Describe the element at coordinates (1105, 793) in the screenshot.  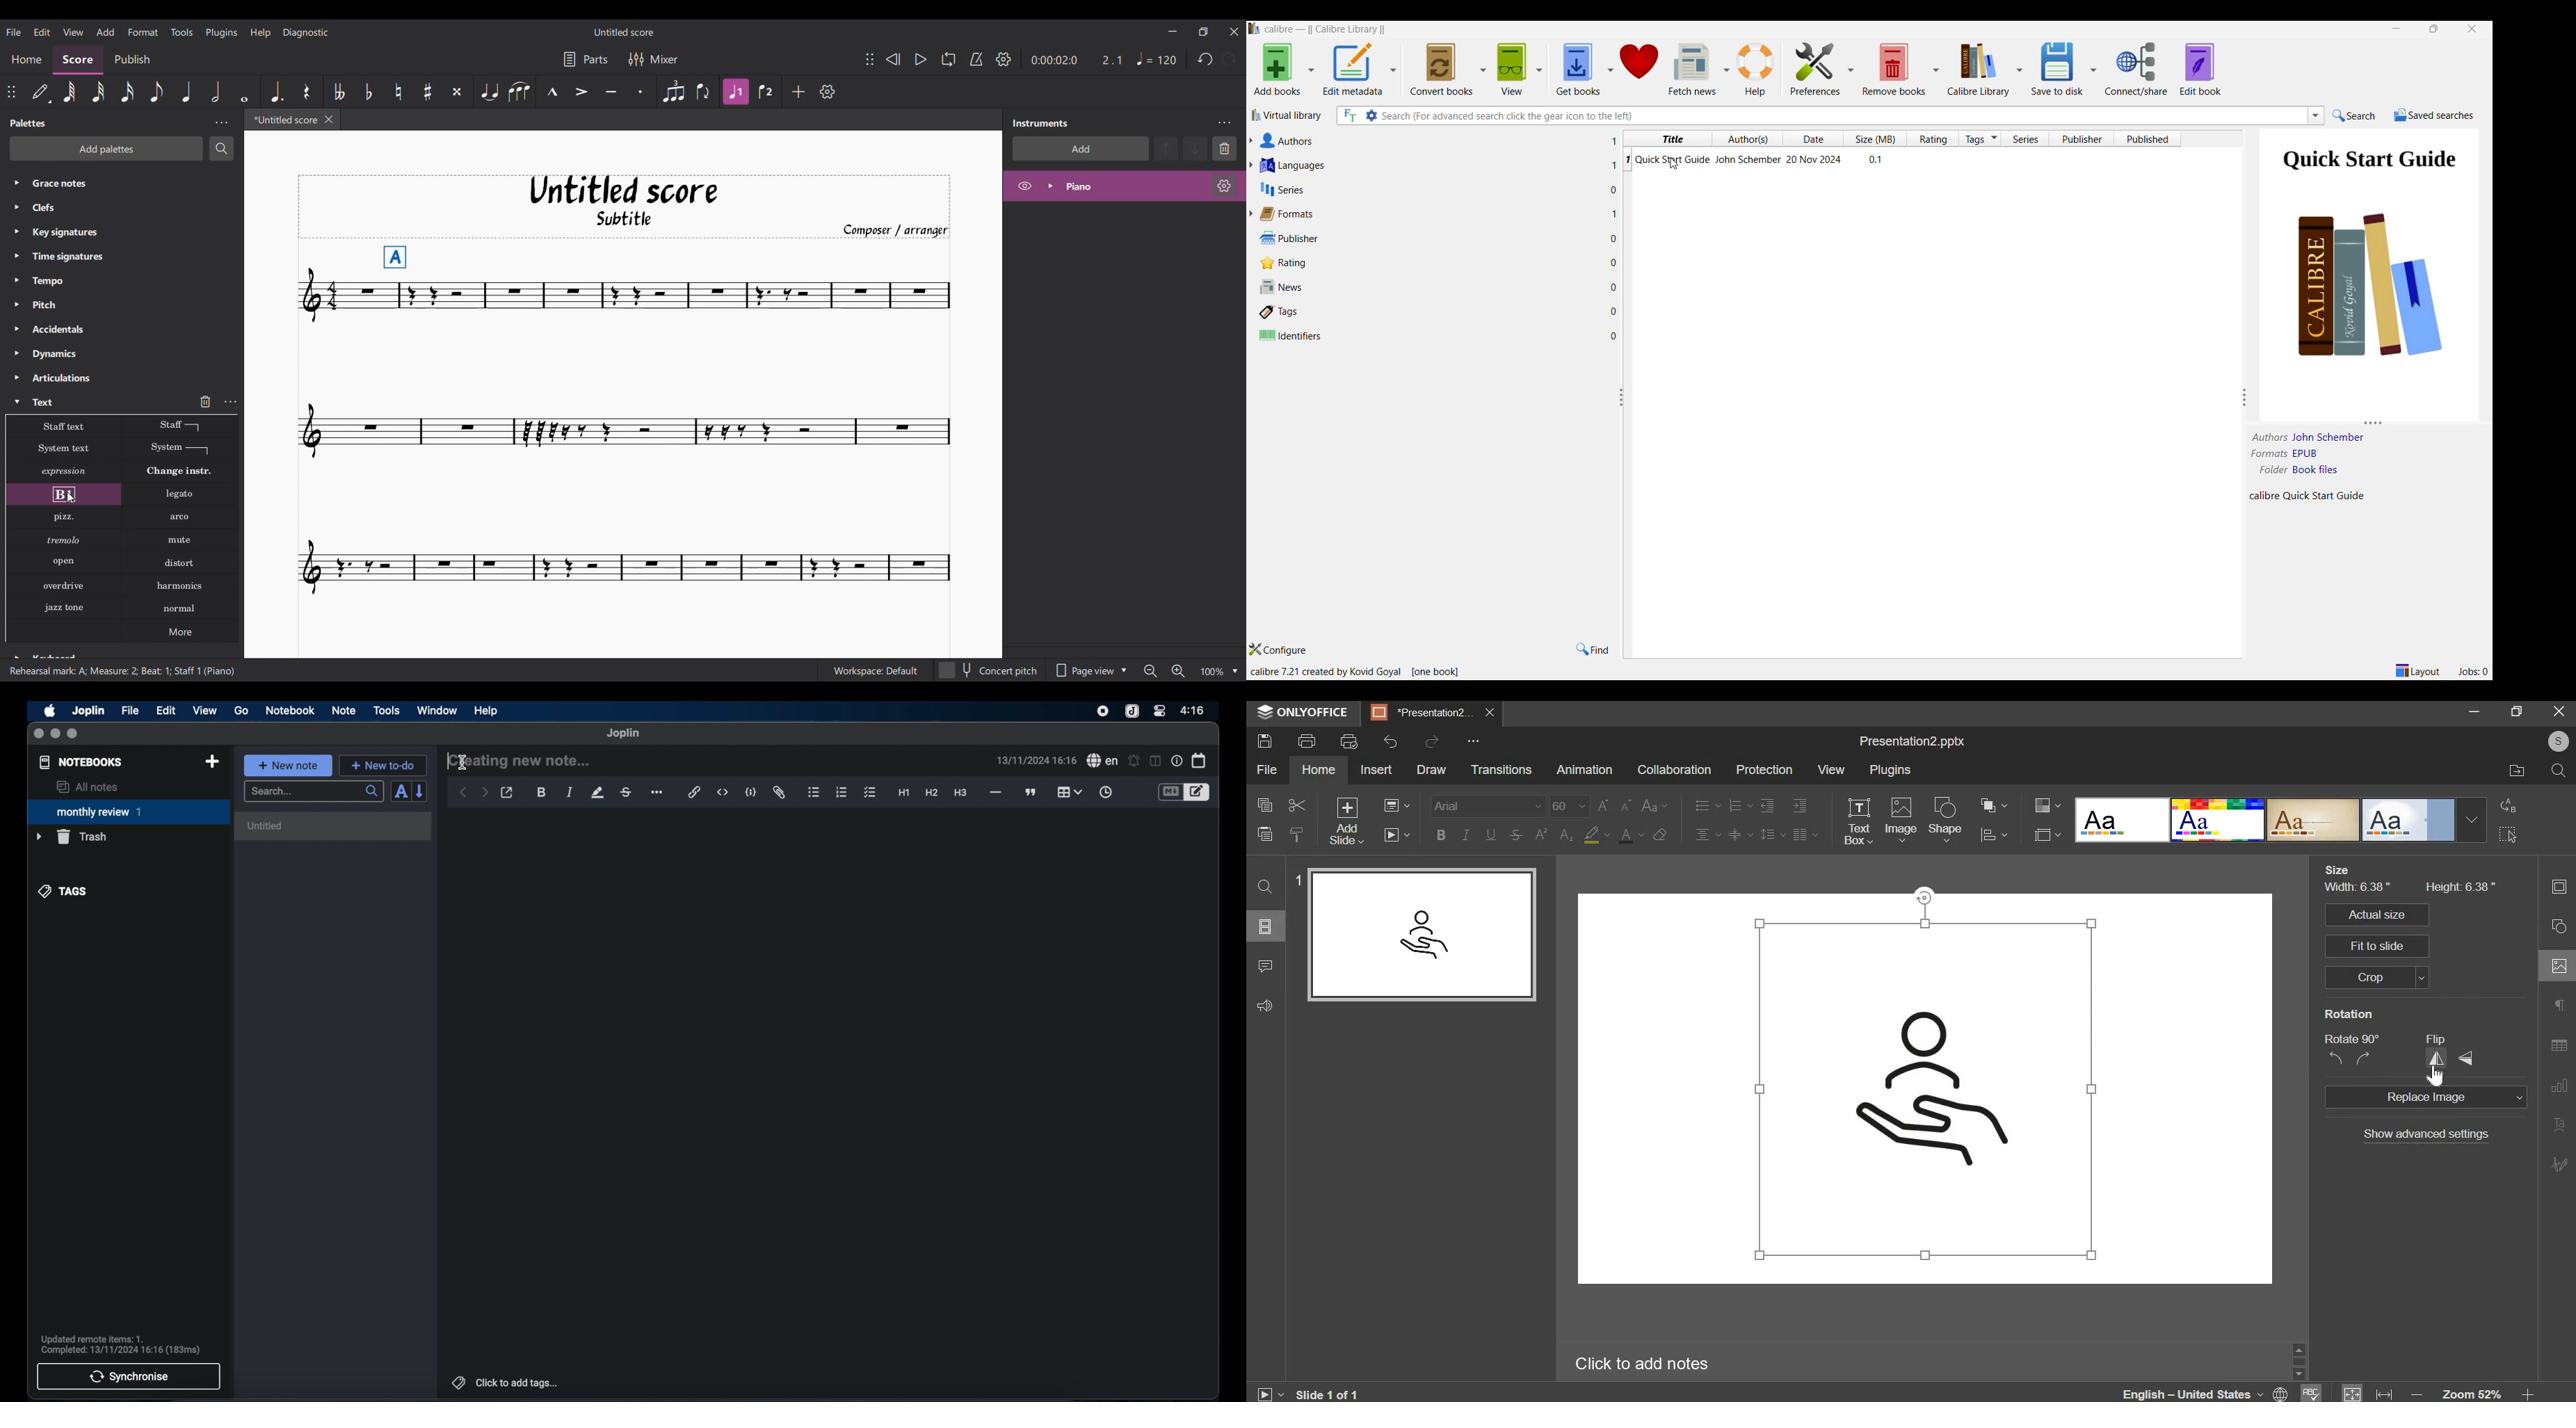
I see `insert time` at that location.